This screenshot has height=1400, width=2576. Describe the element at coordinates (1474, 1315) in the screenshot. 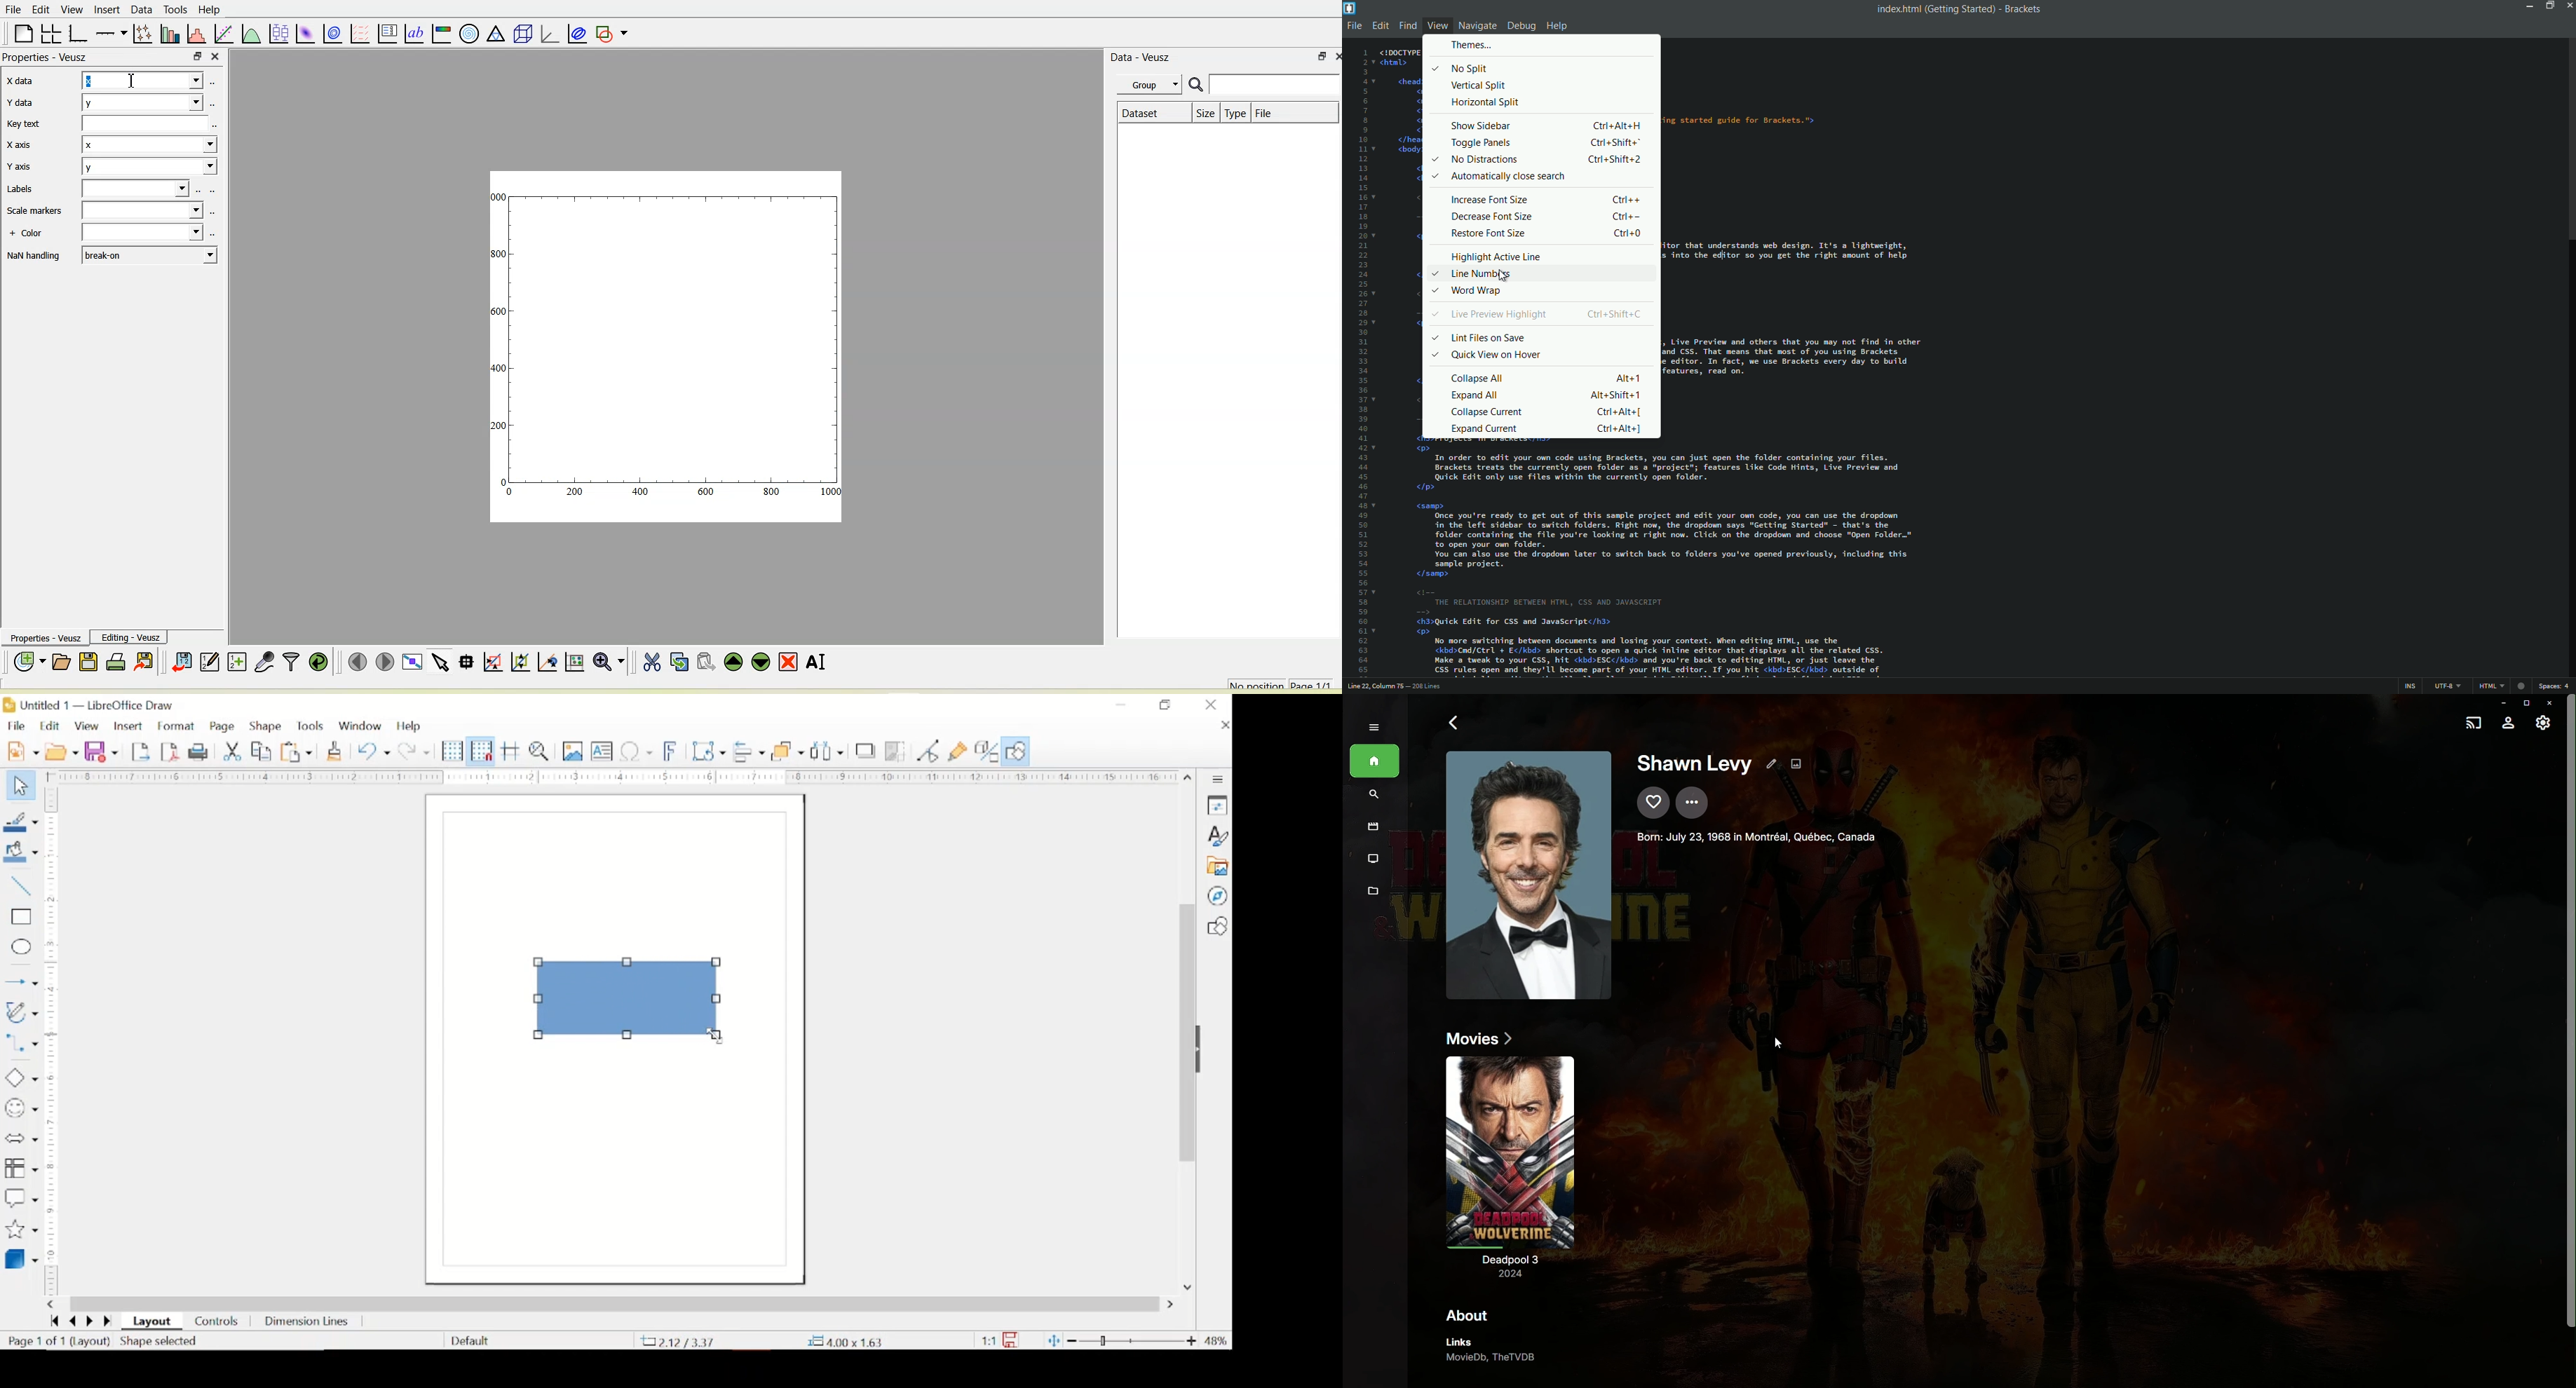

I see `About` at that location.